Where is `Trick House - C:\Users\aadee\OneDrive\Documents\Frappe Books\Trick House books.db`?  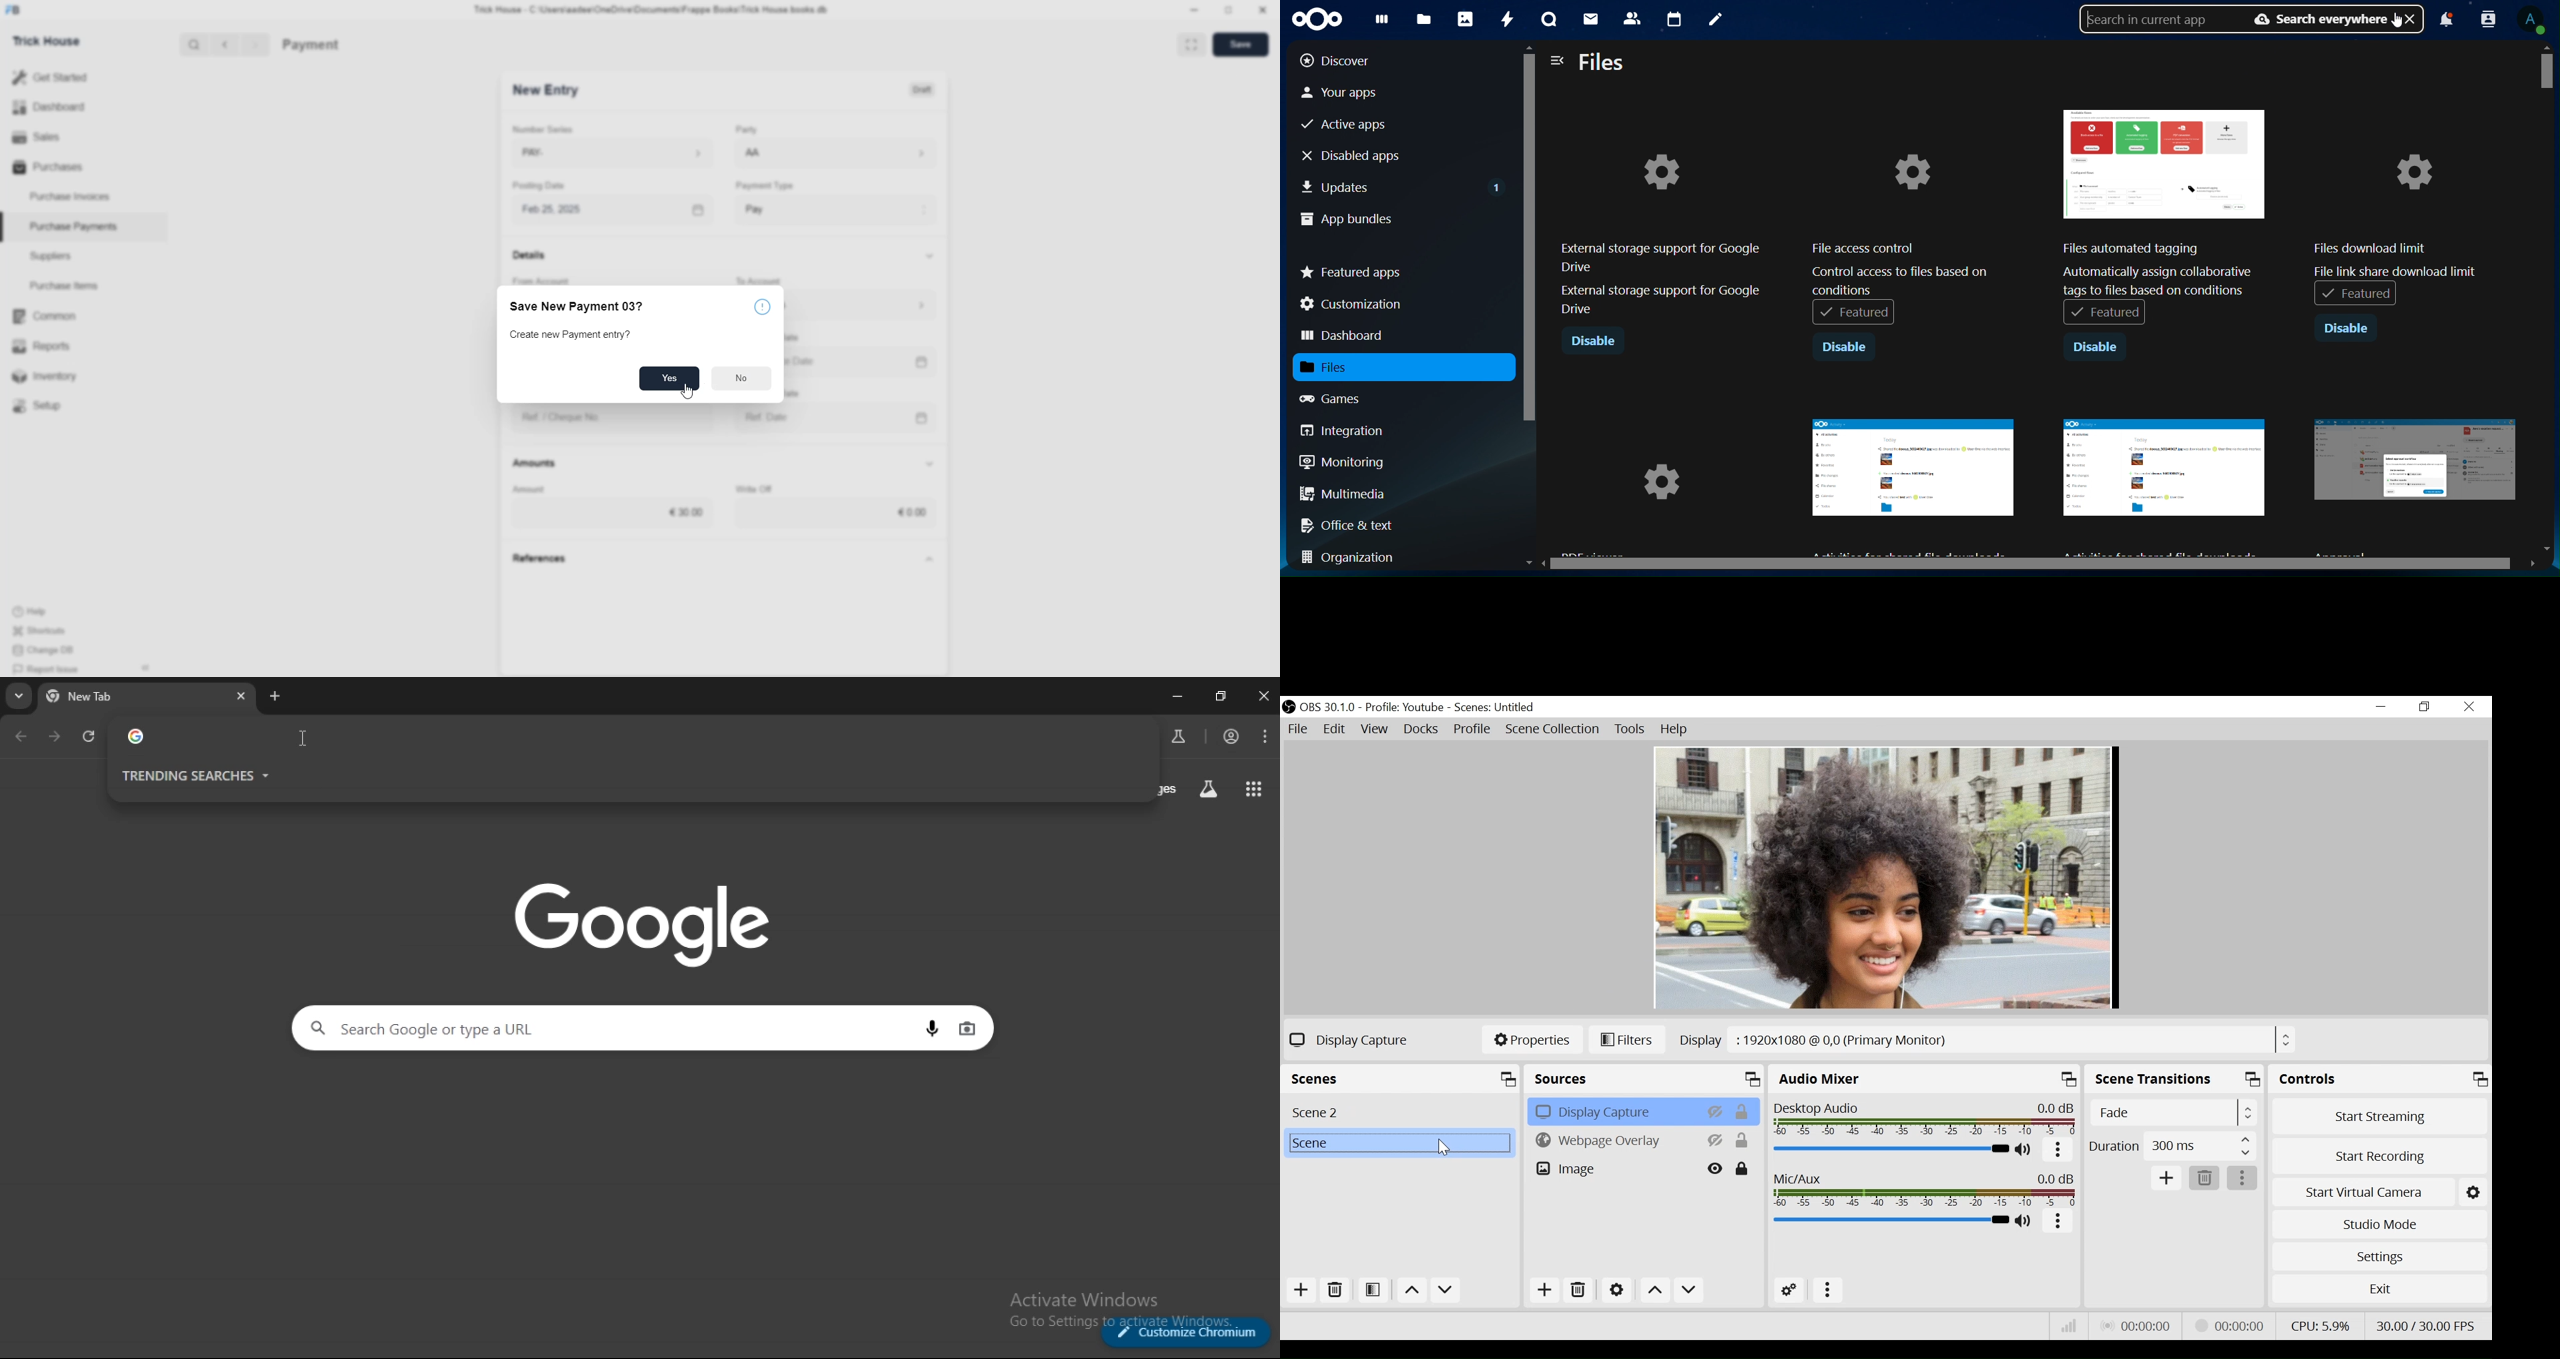 Trick House - C:\Users\aadee\OneDrive\Documents\Frappe Books\Trick House books.db is located at coordinates (653, 10).